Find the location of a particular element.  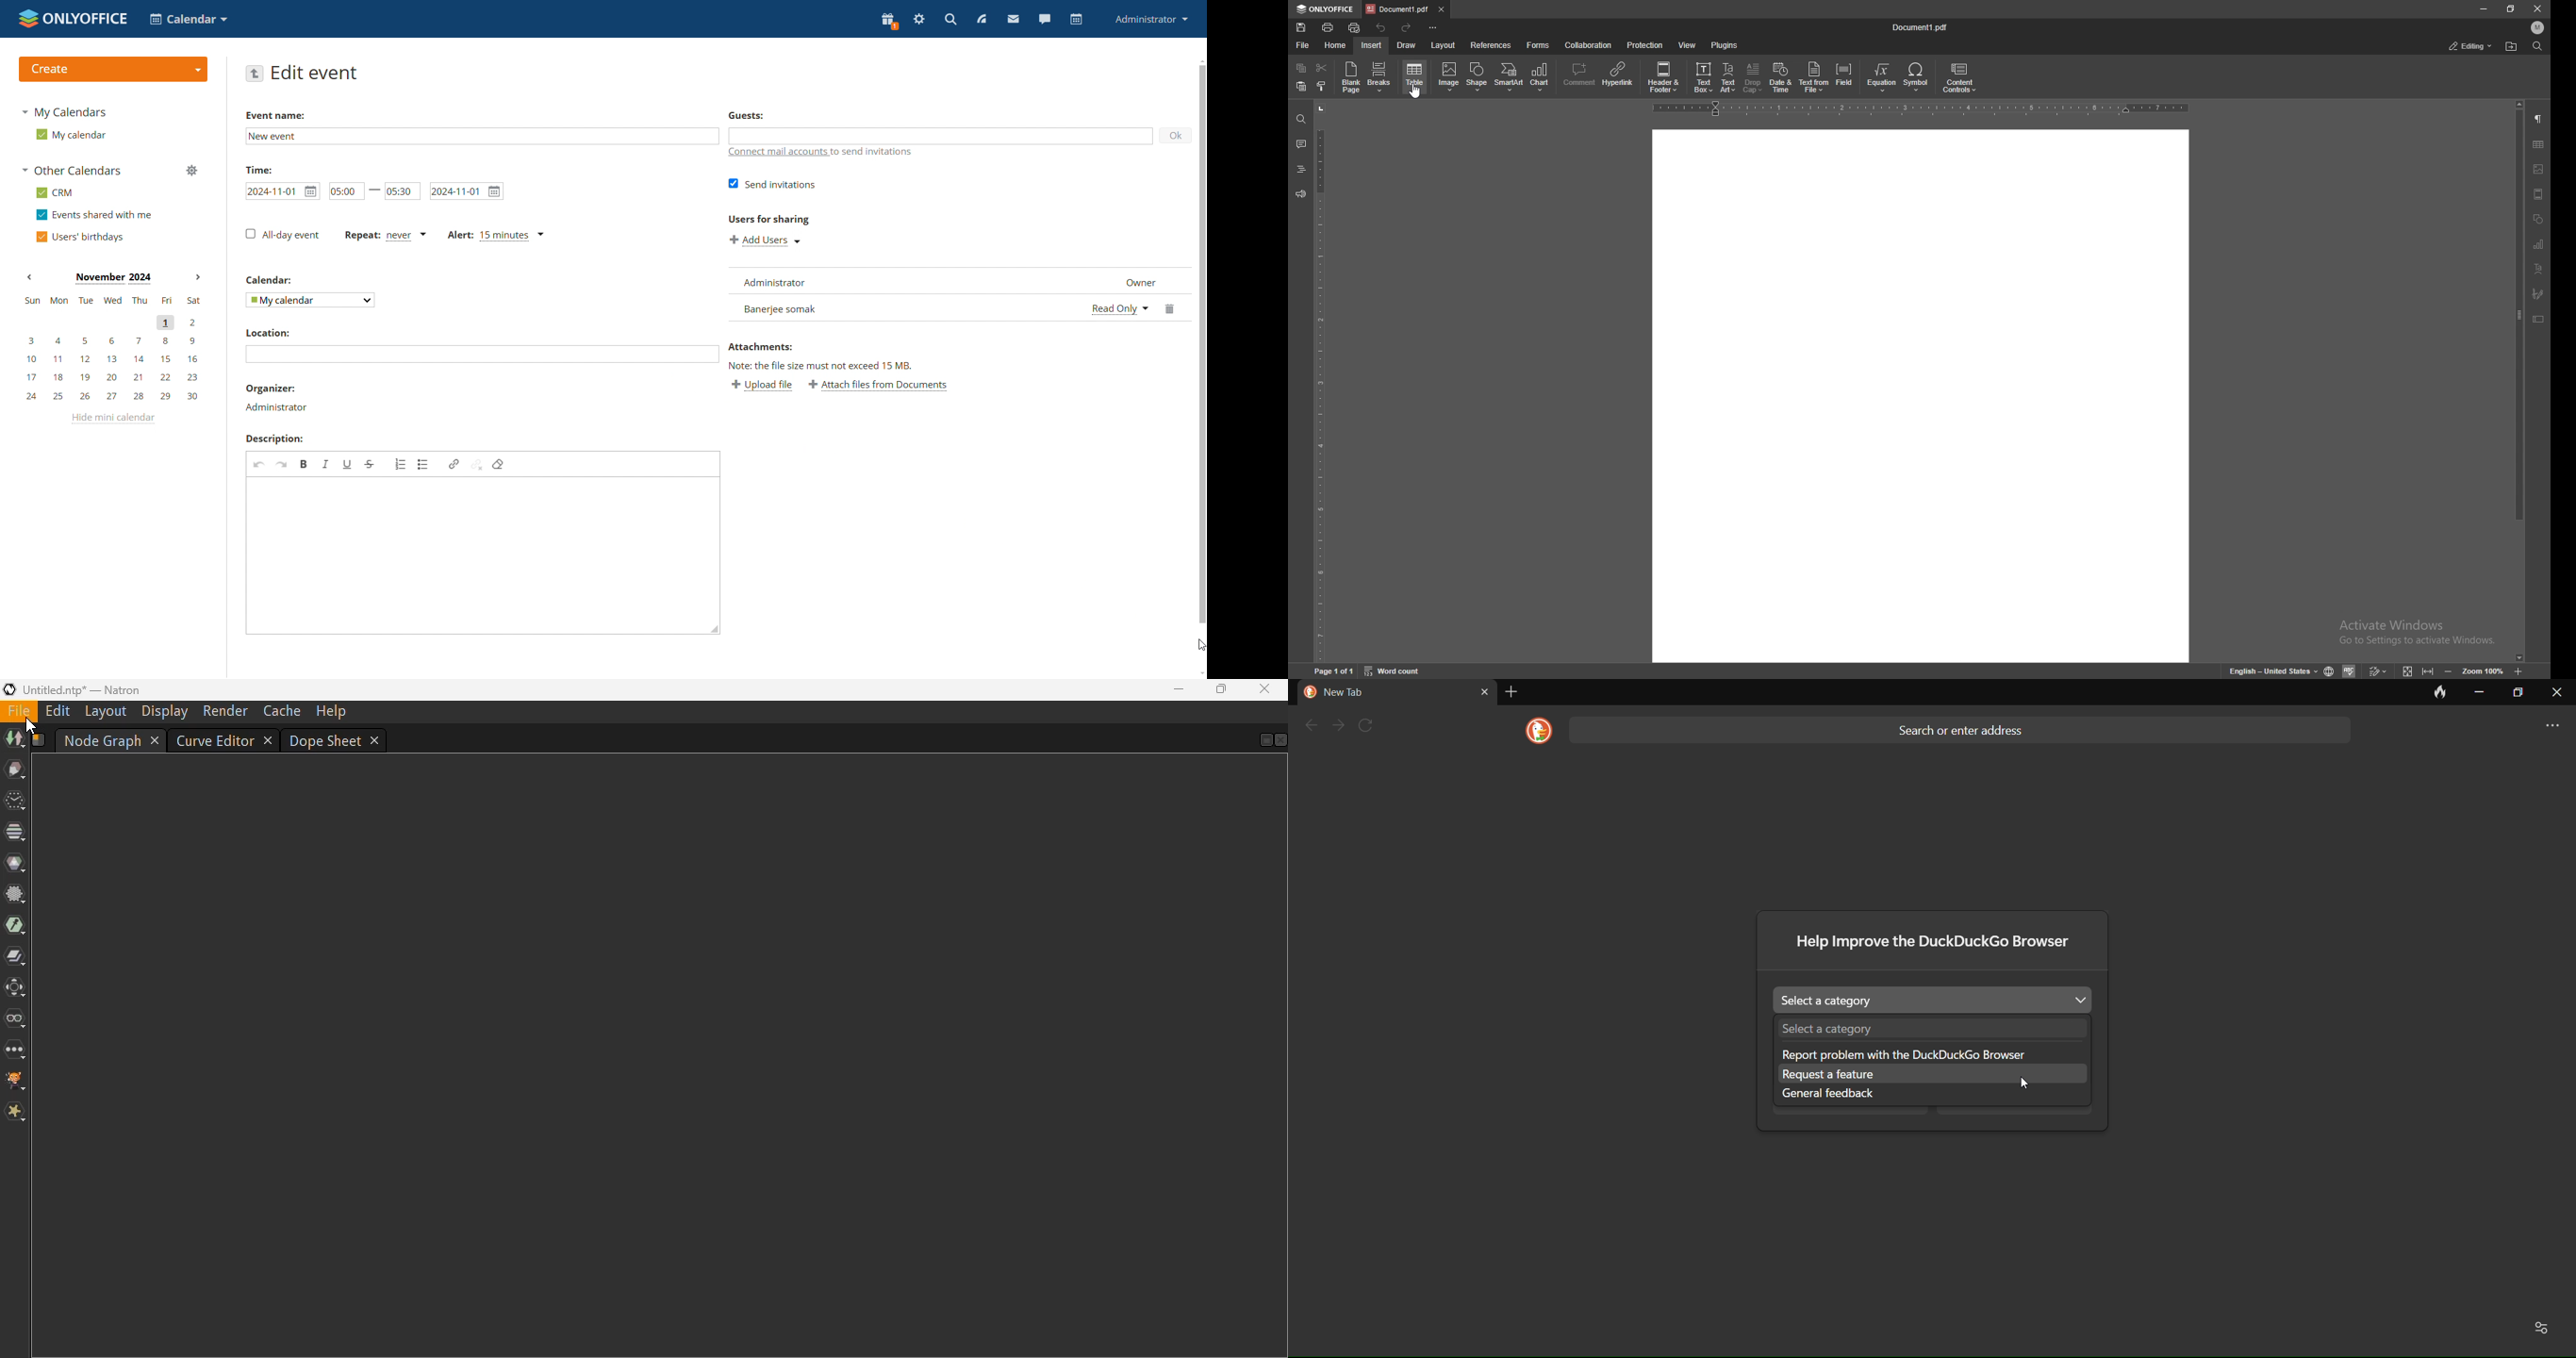

Event Name is located at coordinates (275, 116).